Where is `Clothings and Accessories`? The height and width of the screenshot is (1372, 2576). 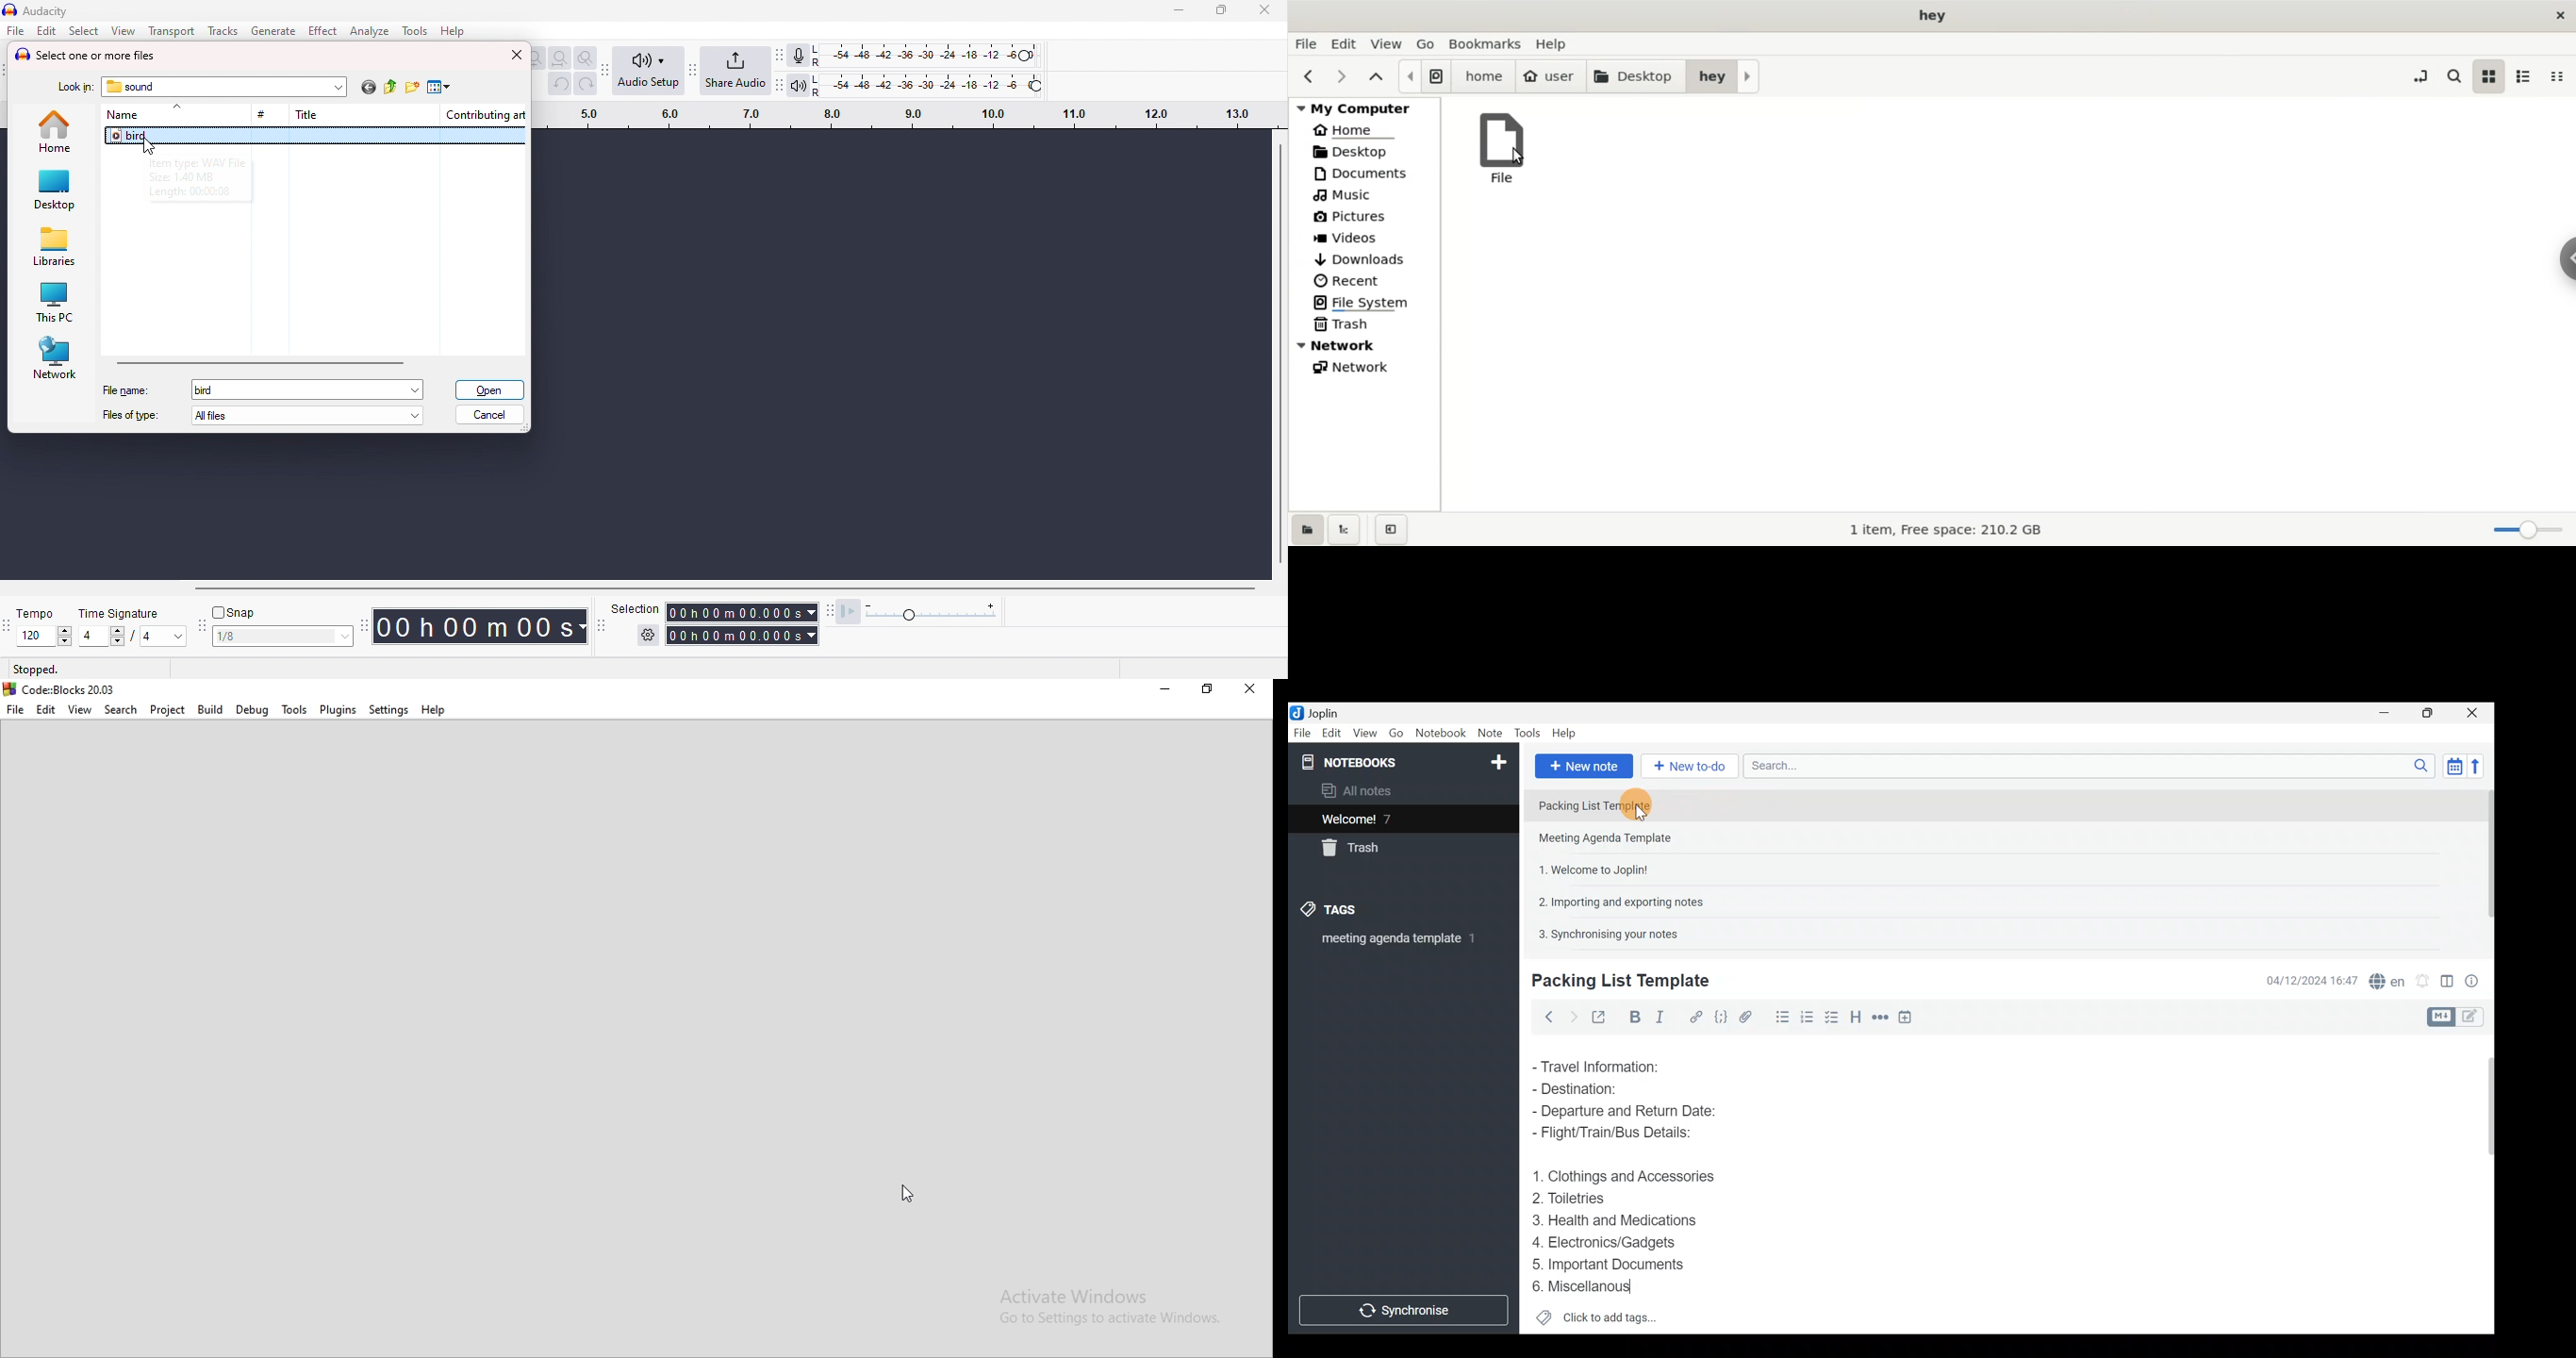 Clothings and Accessories is located at coordinates (1626, 1176).